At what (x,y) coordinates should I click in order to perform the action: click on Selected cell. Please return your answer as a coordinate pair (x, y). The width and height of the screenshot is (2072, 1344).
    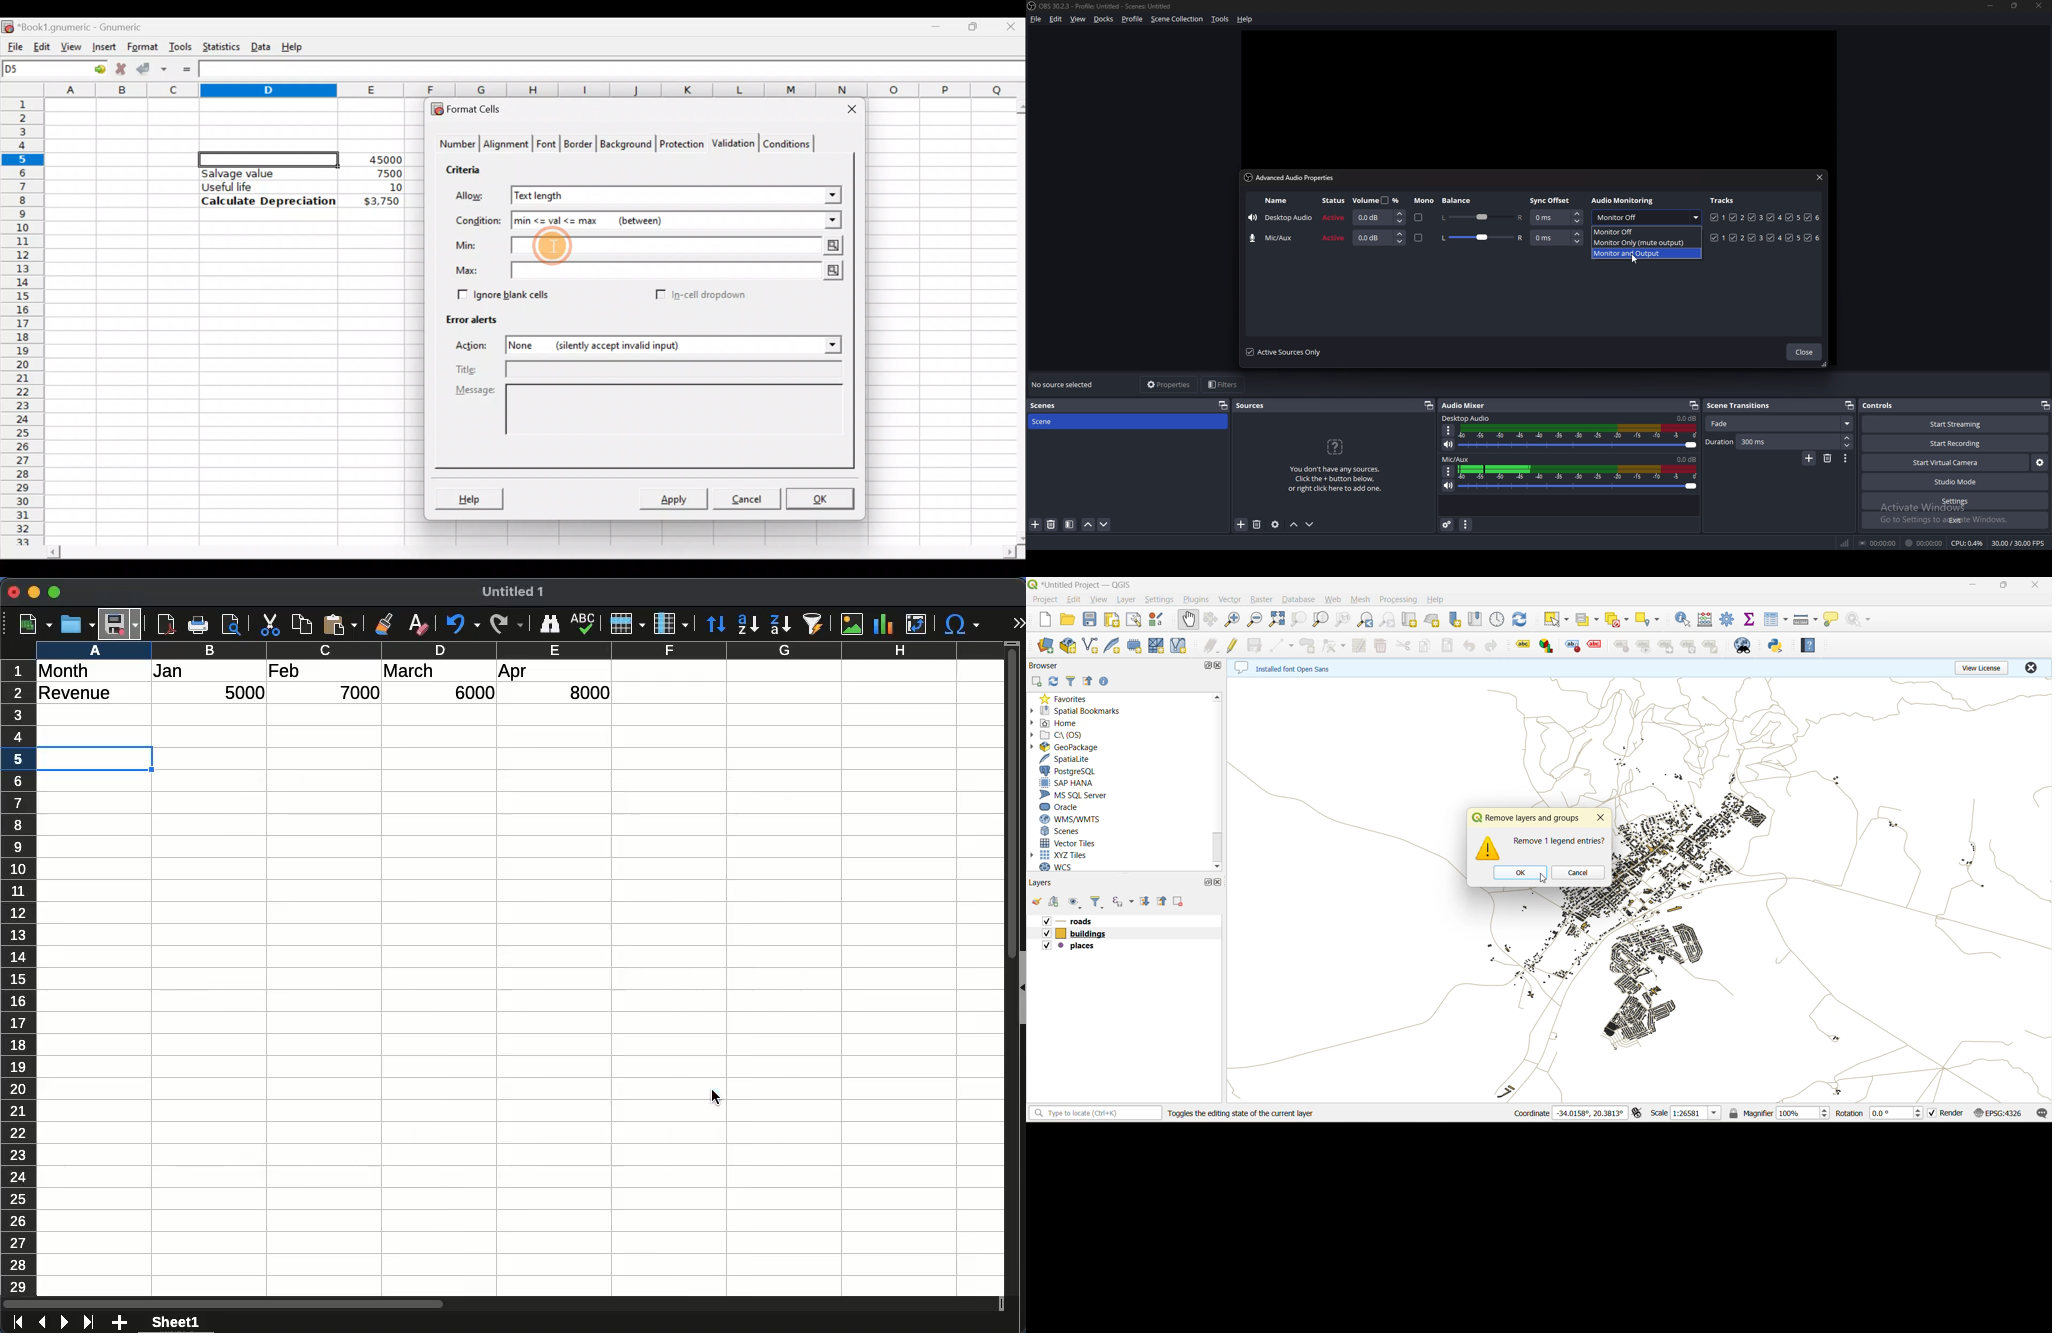
    Looking at the image, I should click on (269, 158).